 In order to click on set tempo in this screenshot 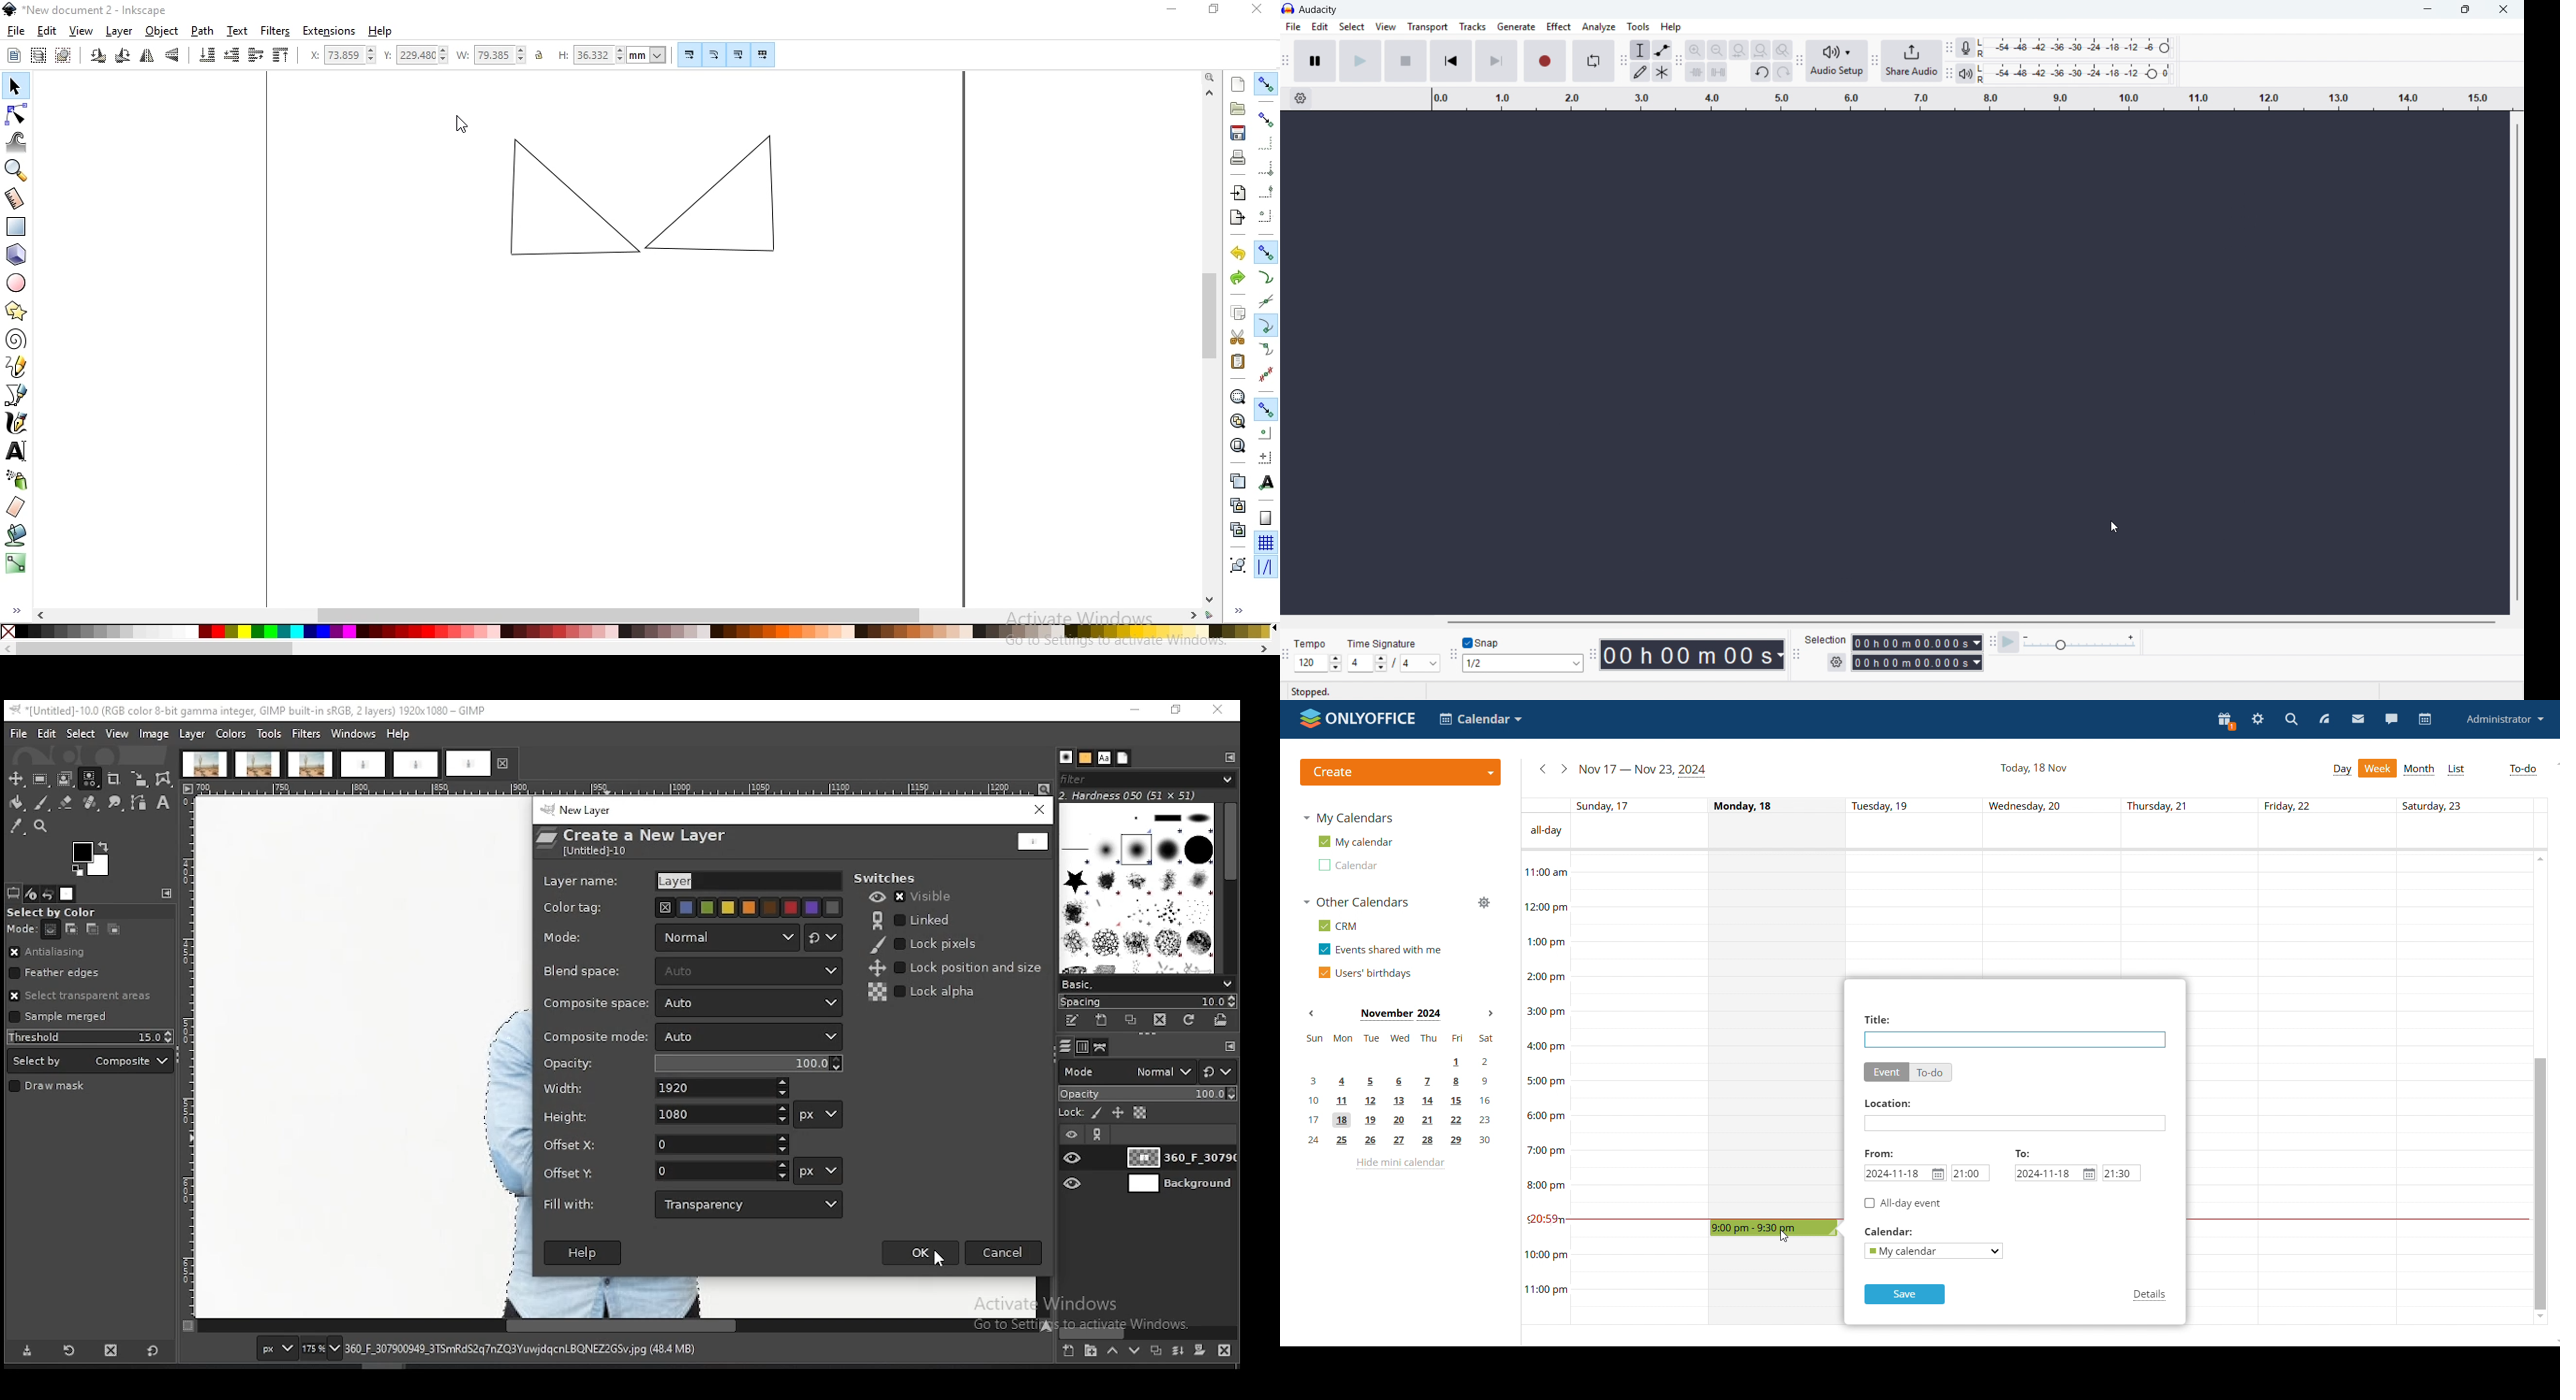, I will do `click(1318, 655)`.